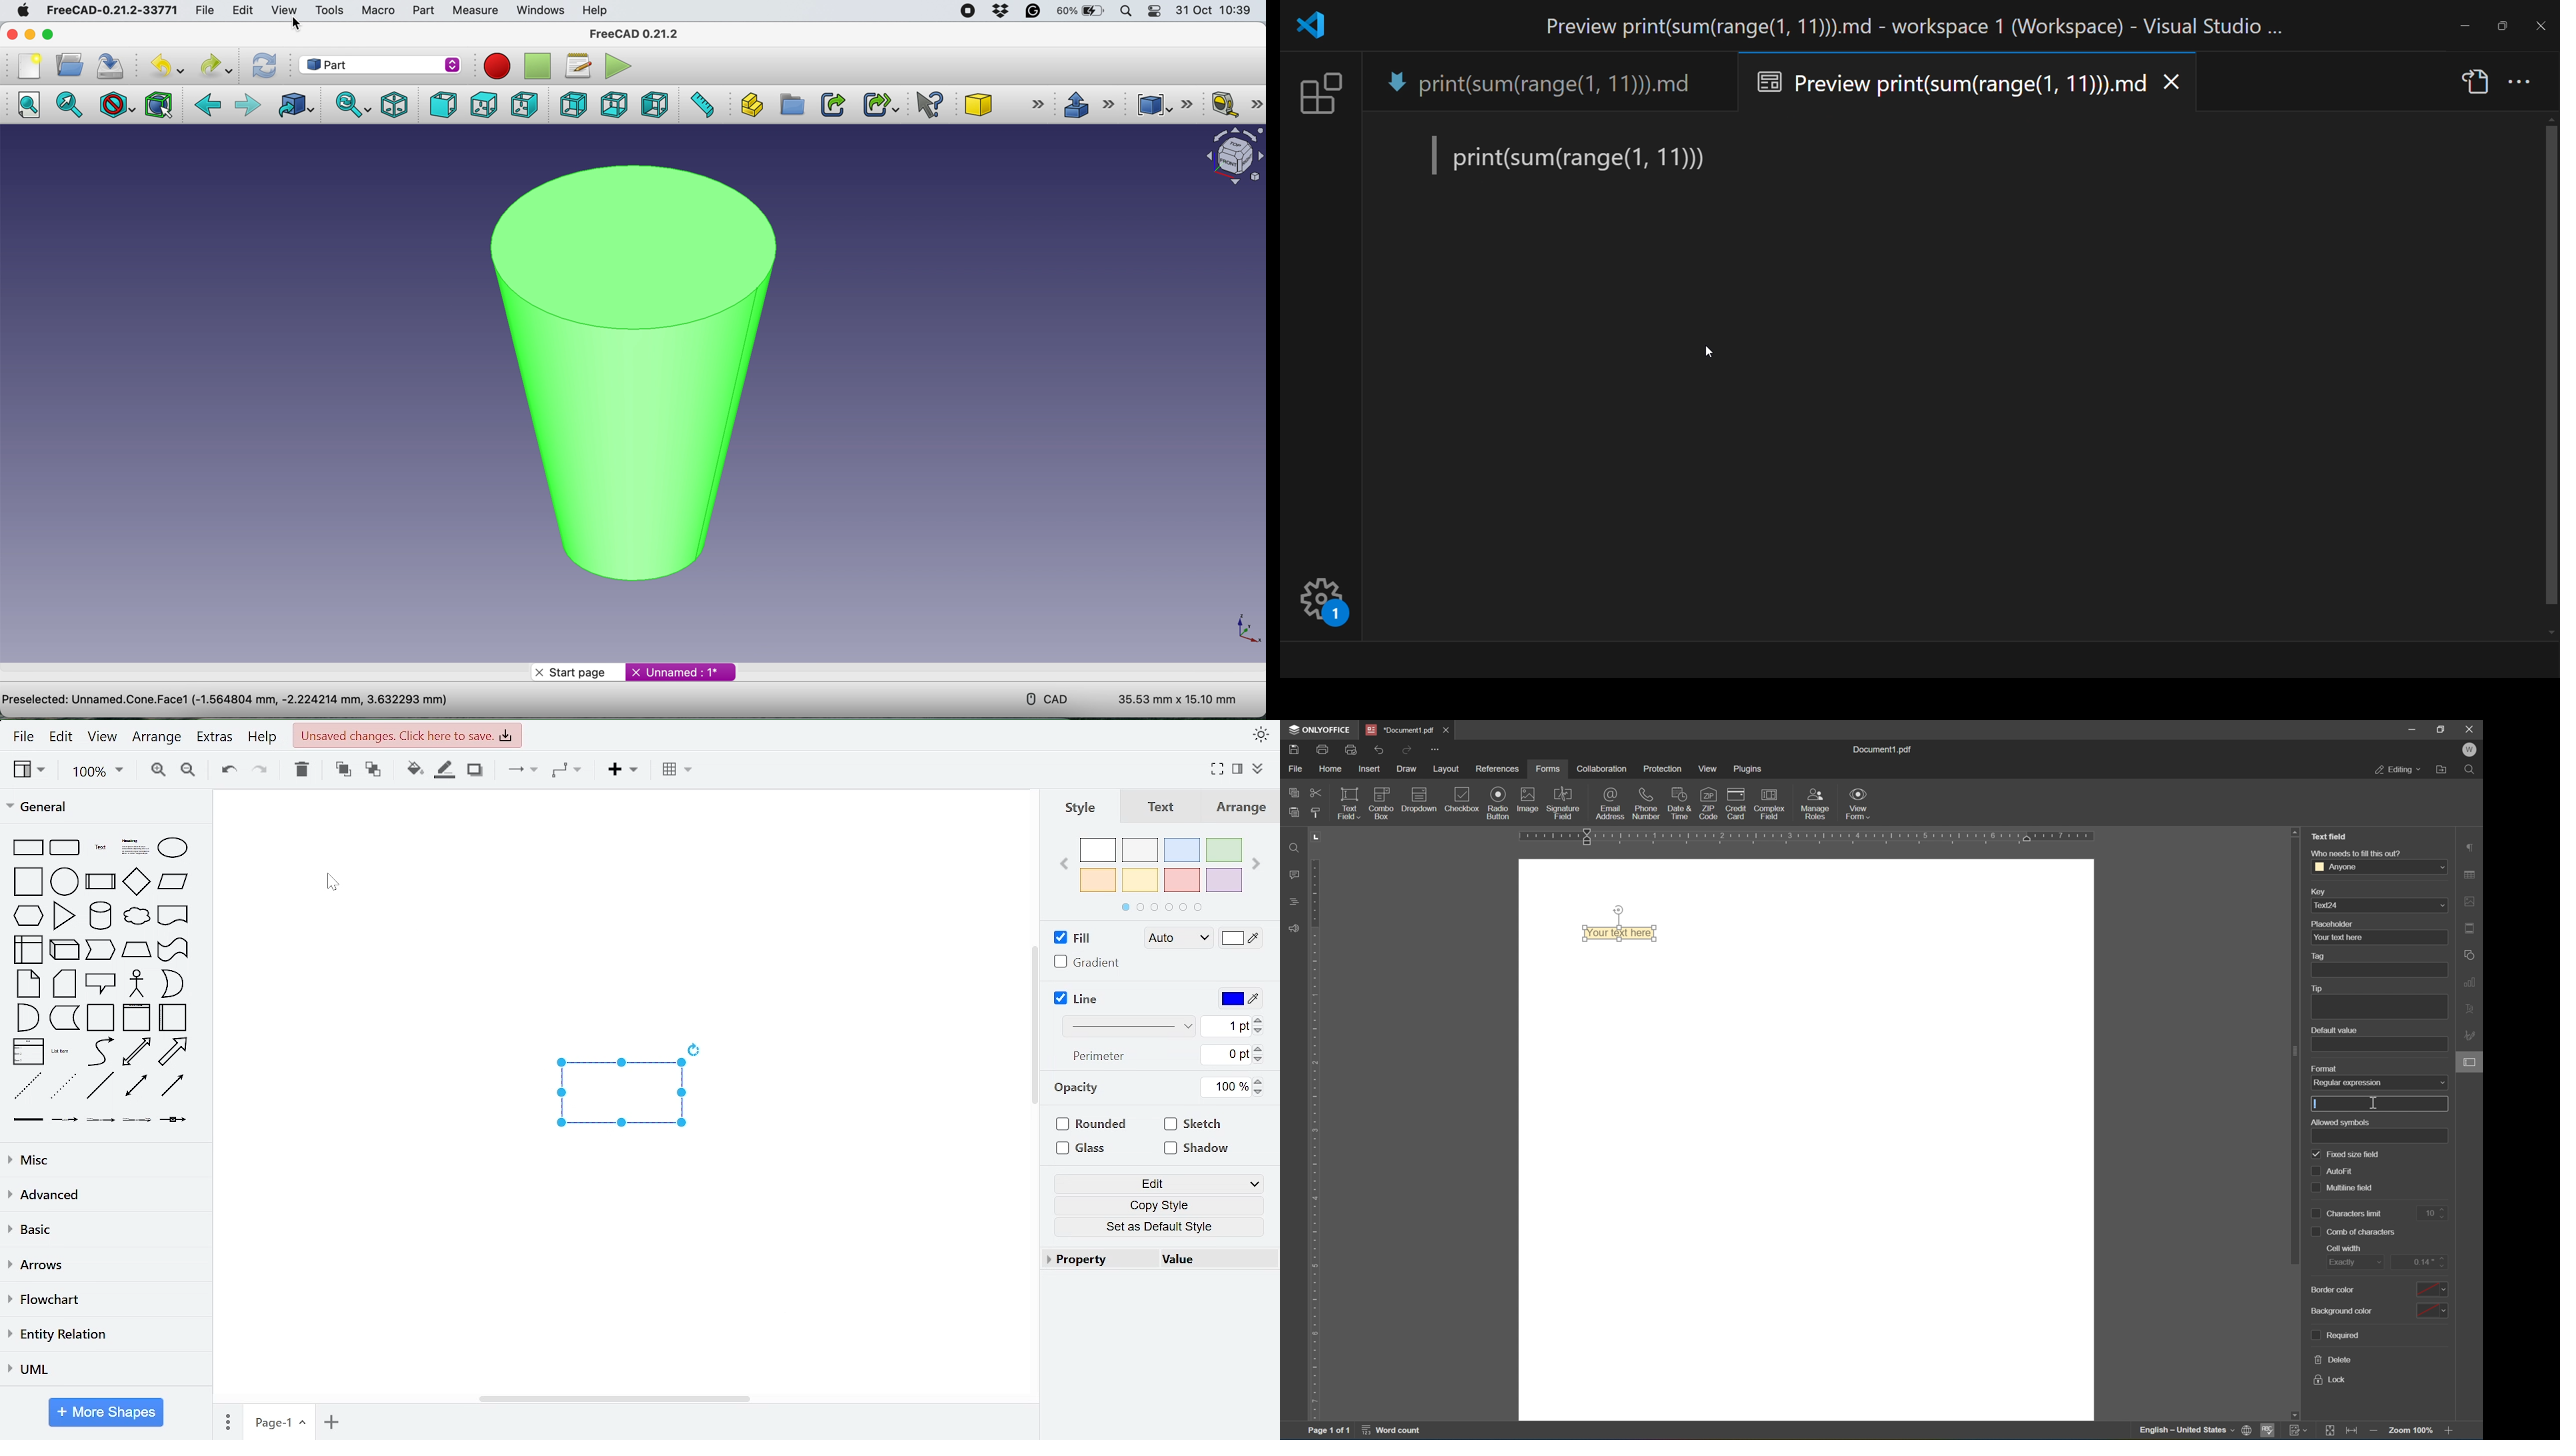 Image resolution: width=2576 pixels, height=1456 pixels. What do you see at coordinates (1944, 85) in the screenshot?
I see `preview tab name` at bounding box center [1944, 85].